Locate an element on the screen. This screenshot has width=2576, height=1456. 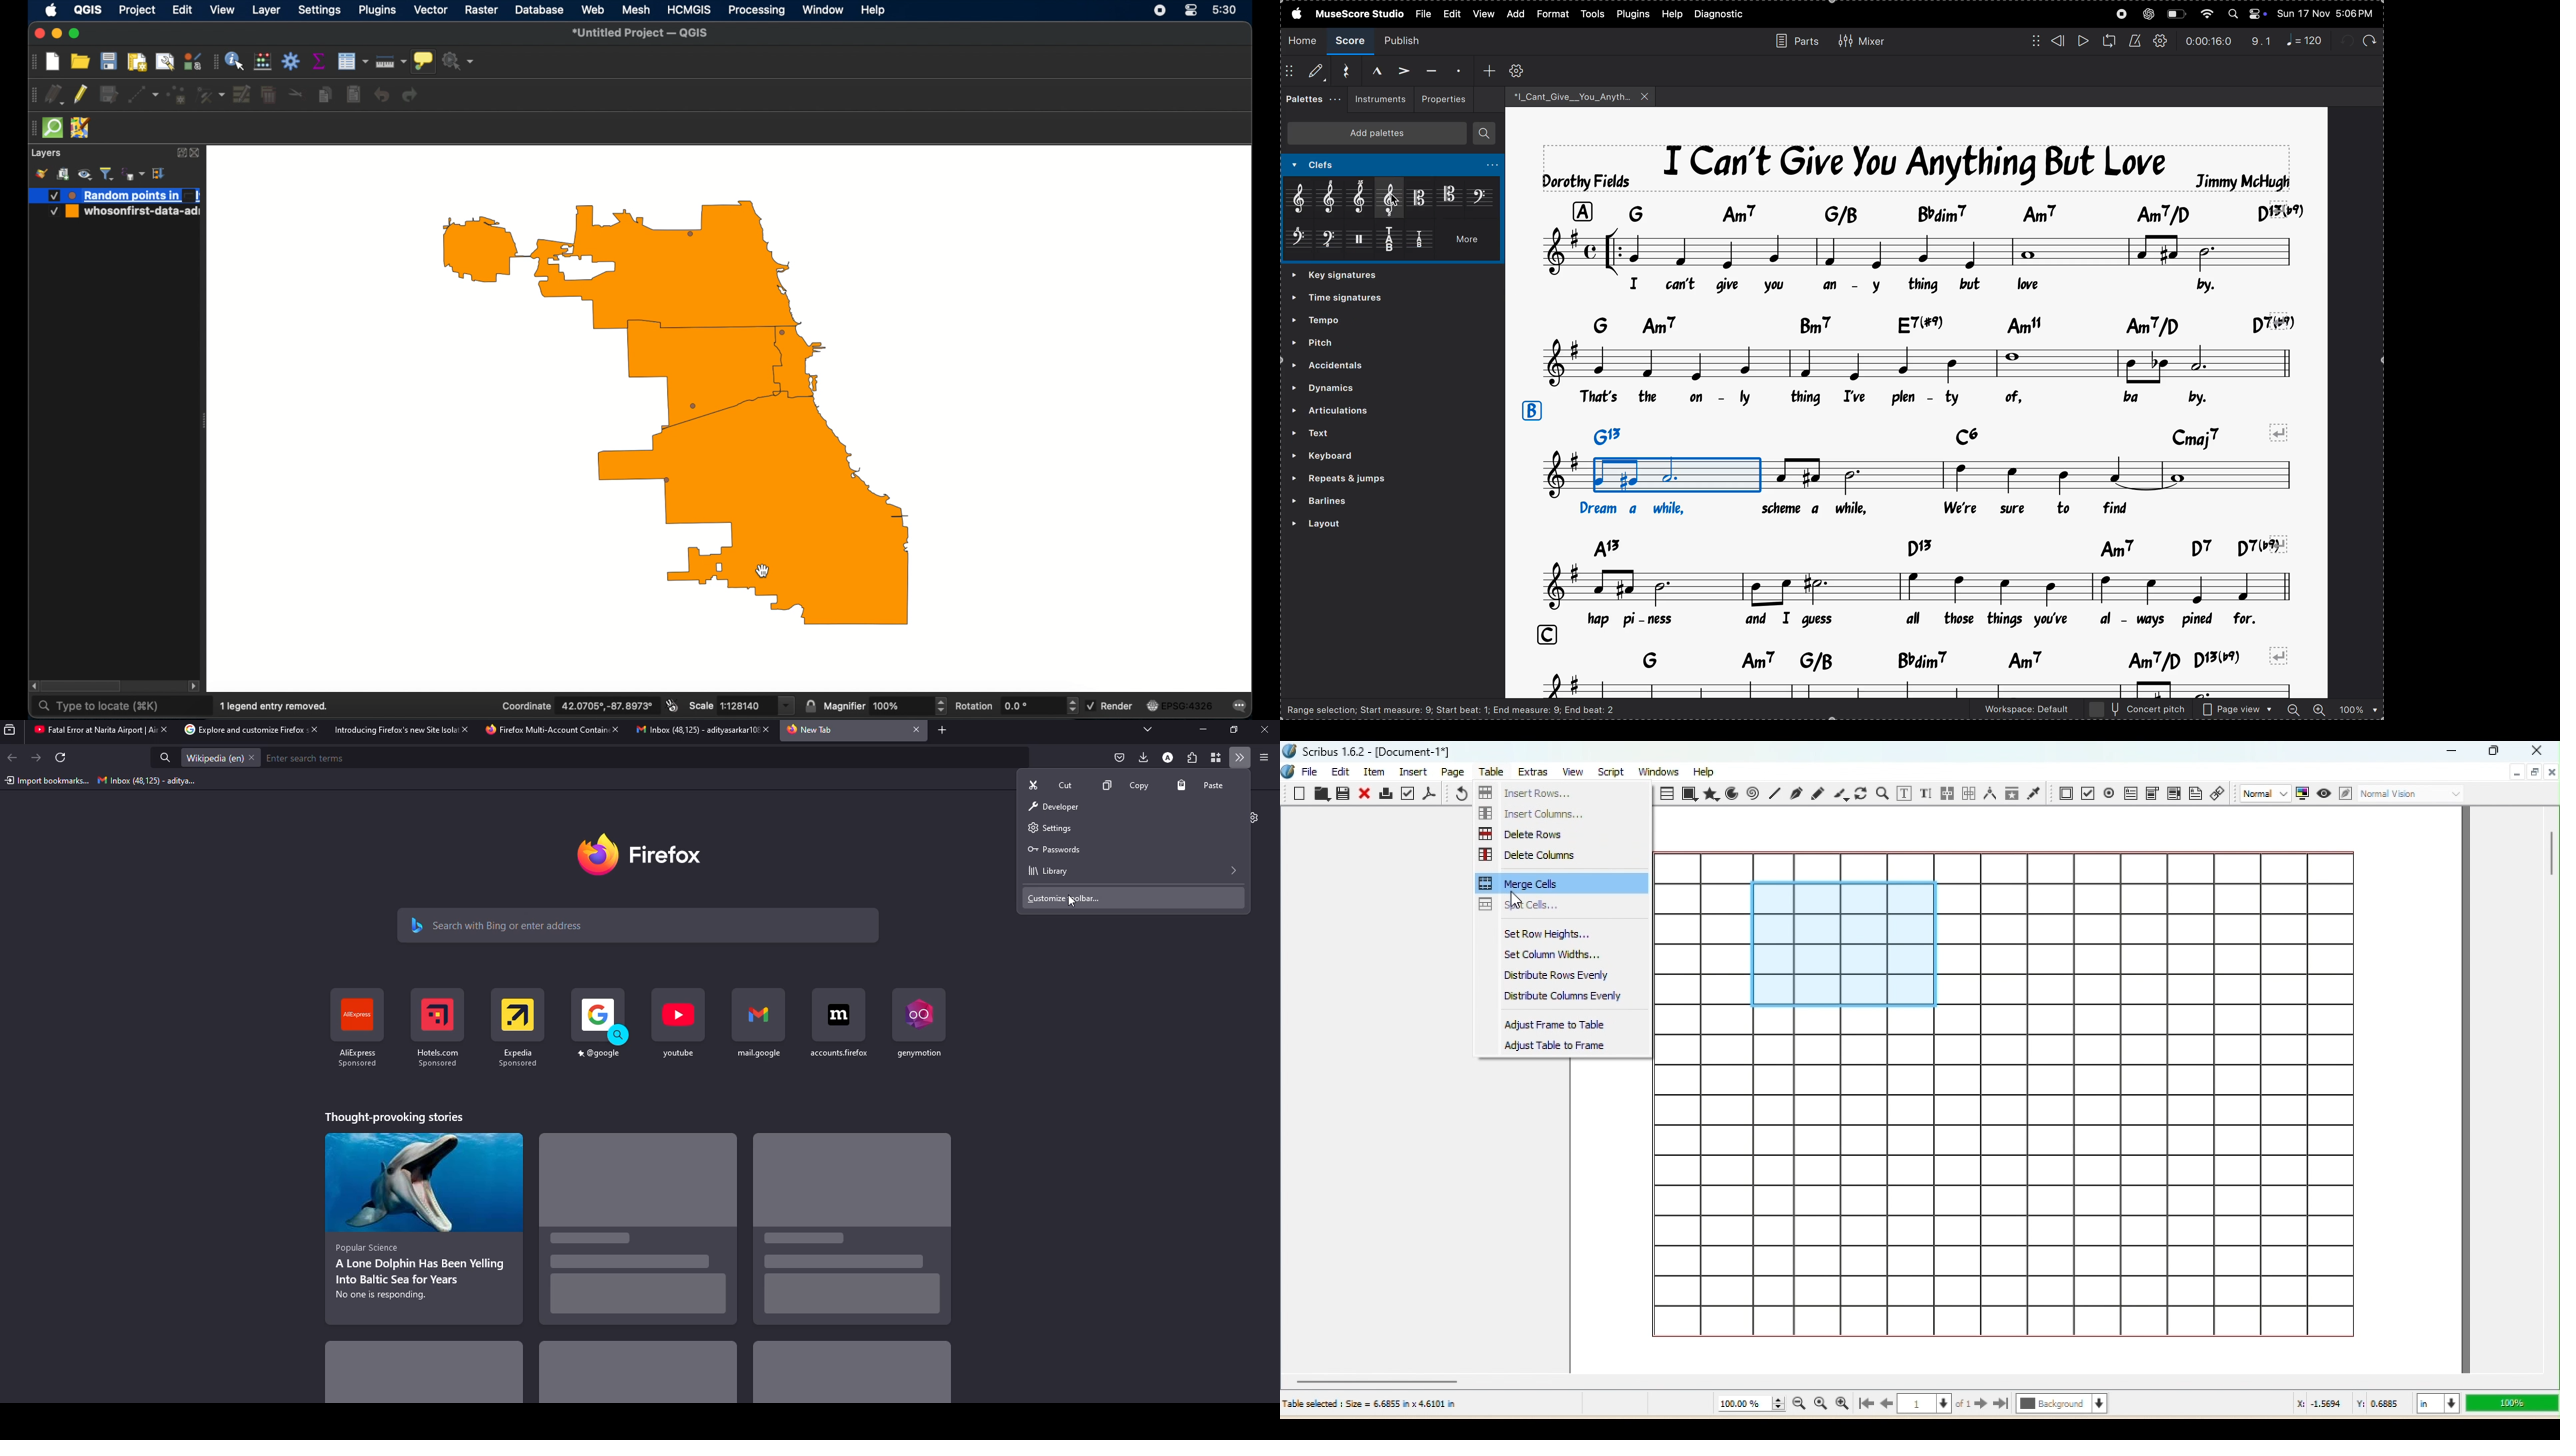
treble 8 a bassa is located at coordinates (1391, 198).